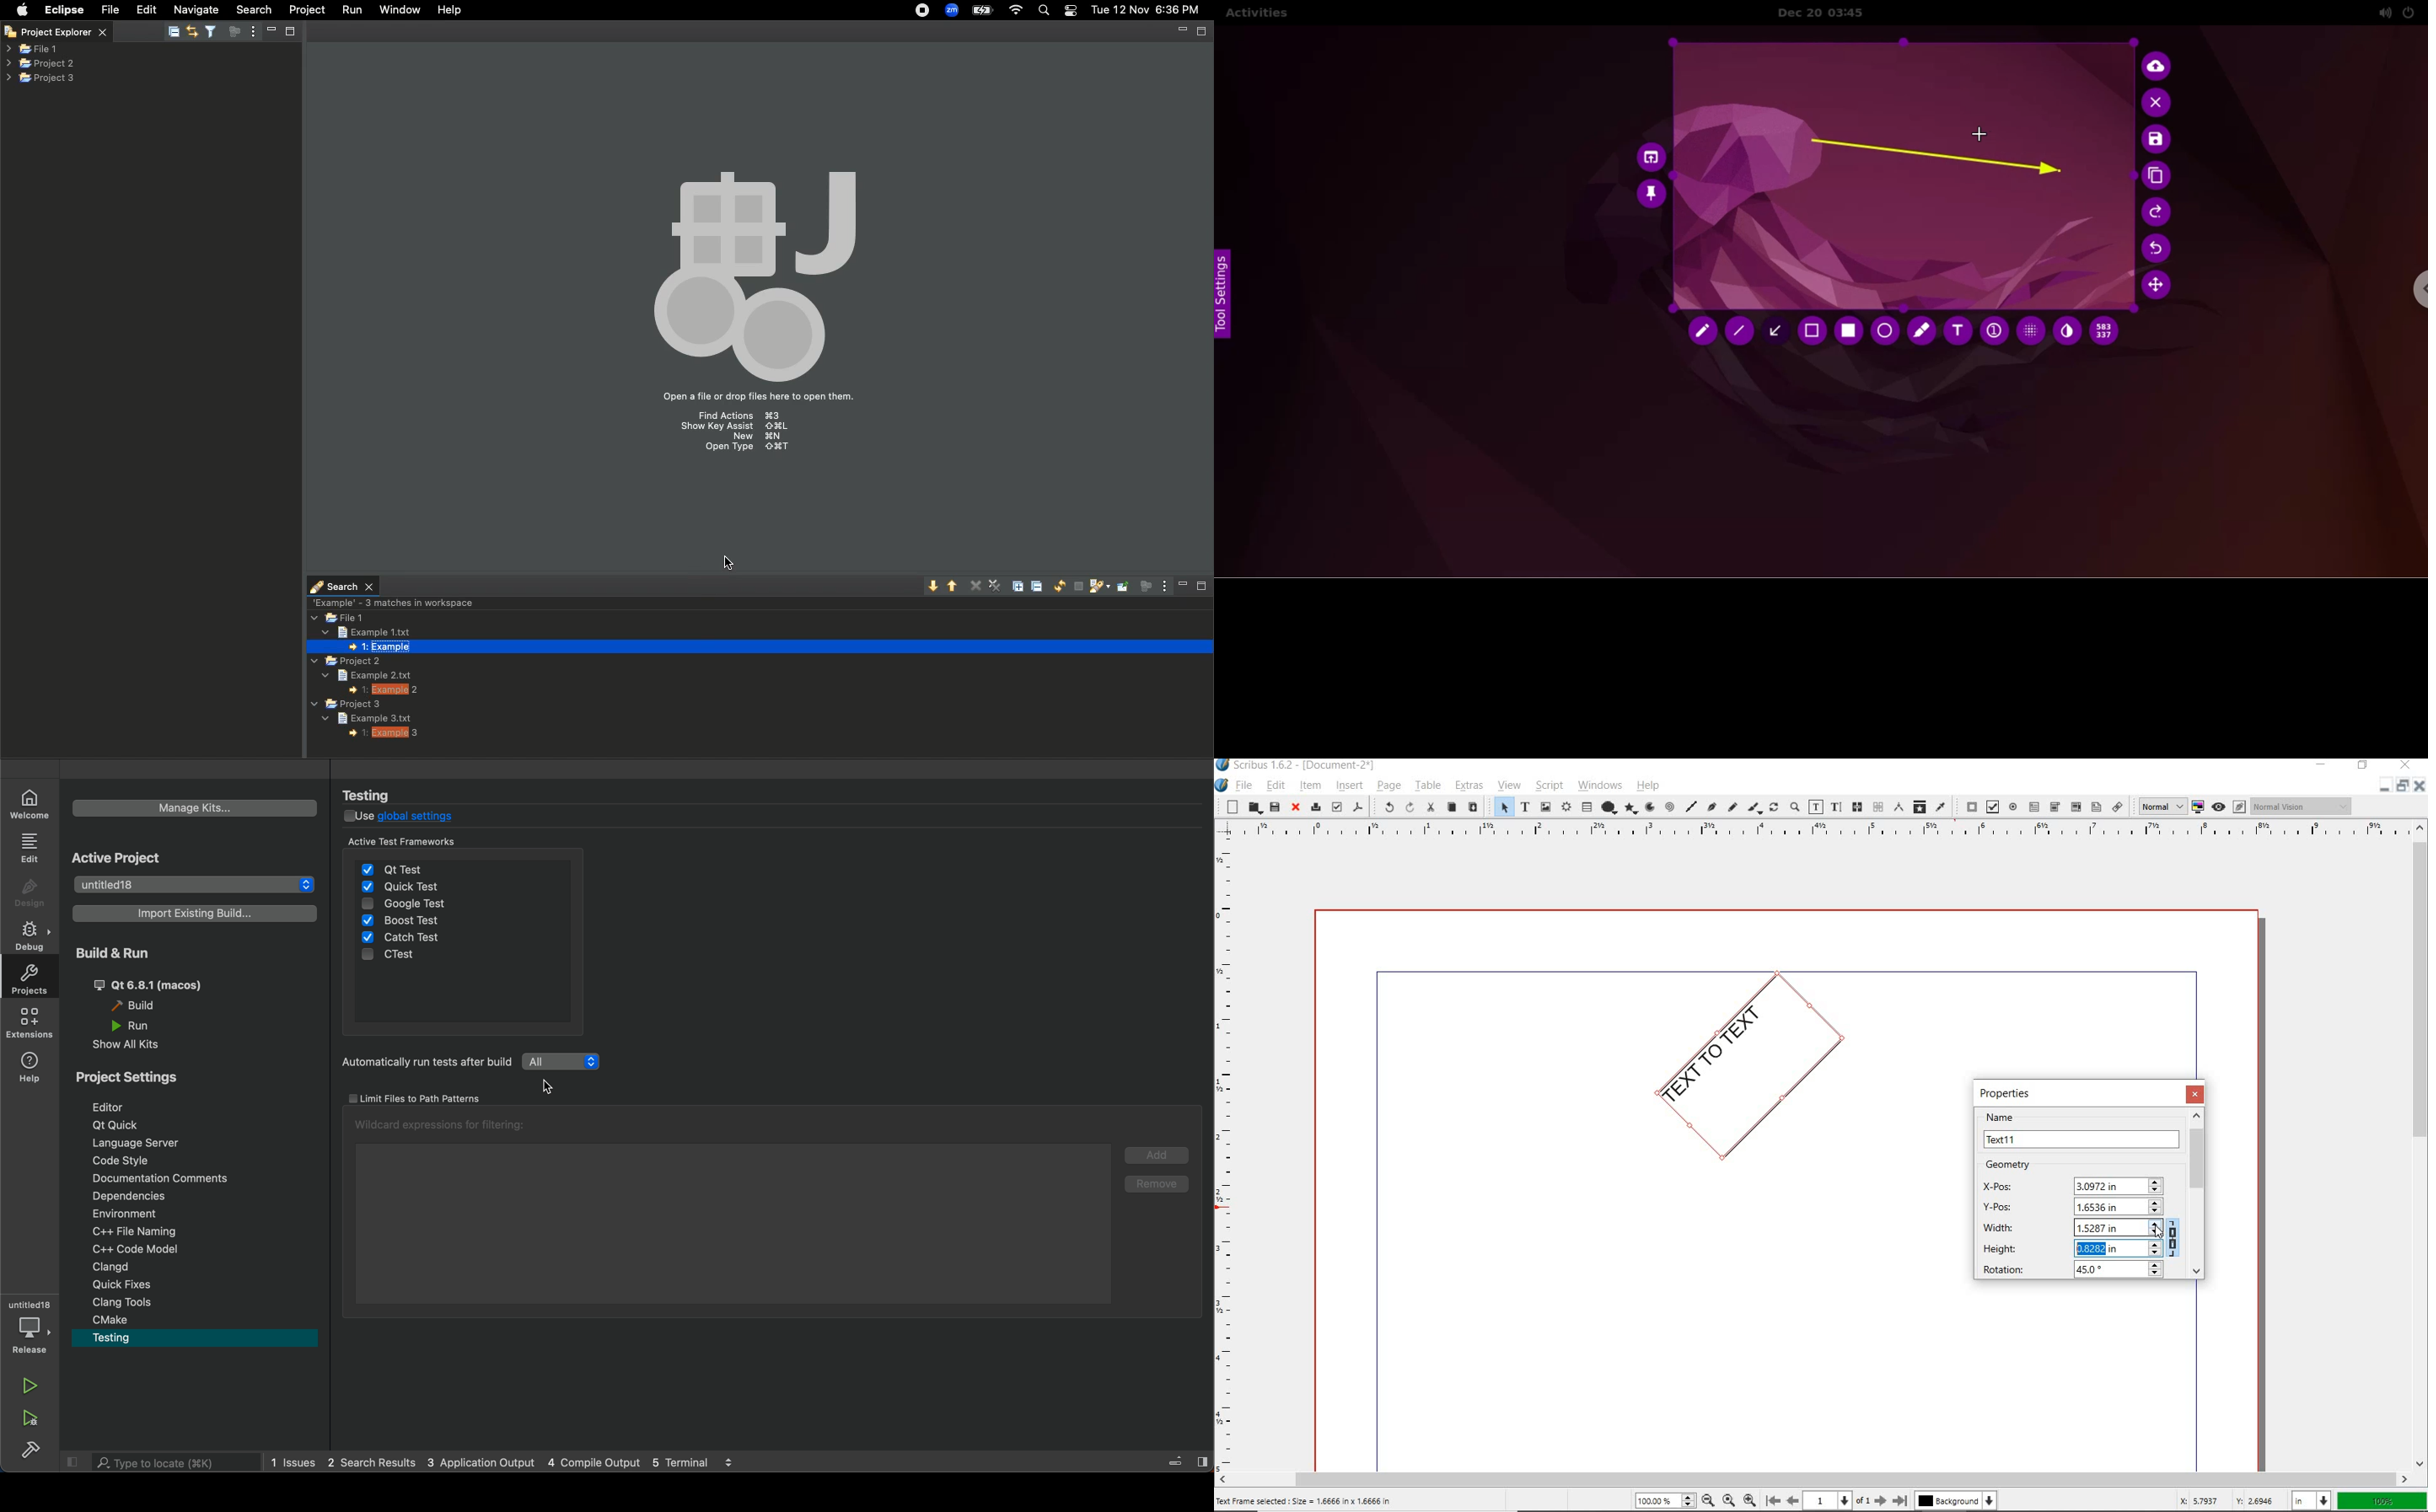  I want to click on editor, so click(119, 1107).